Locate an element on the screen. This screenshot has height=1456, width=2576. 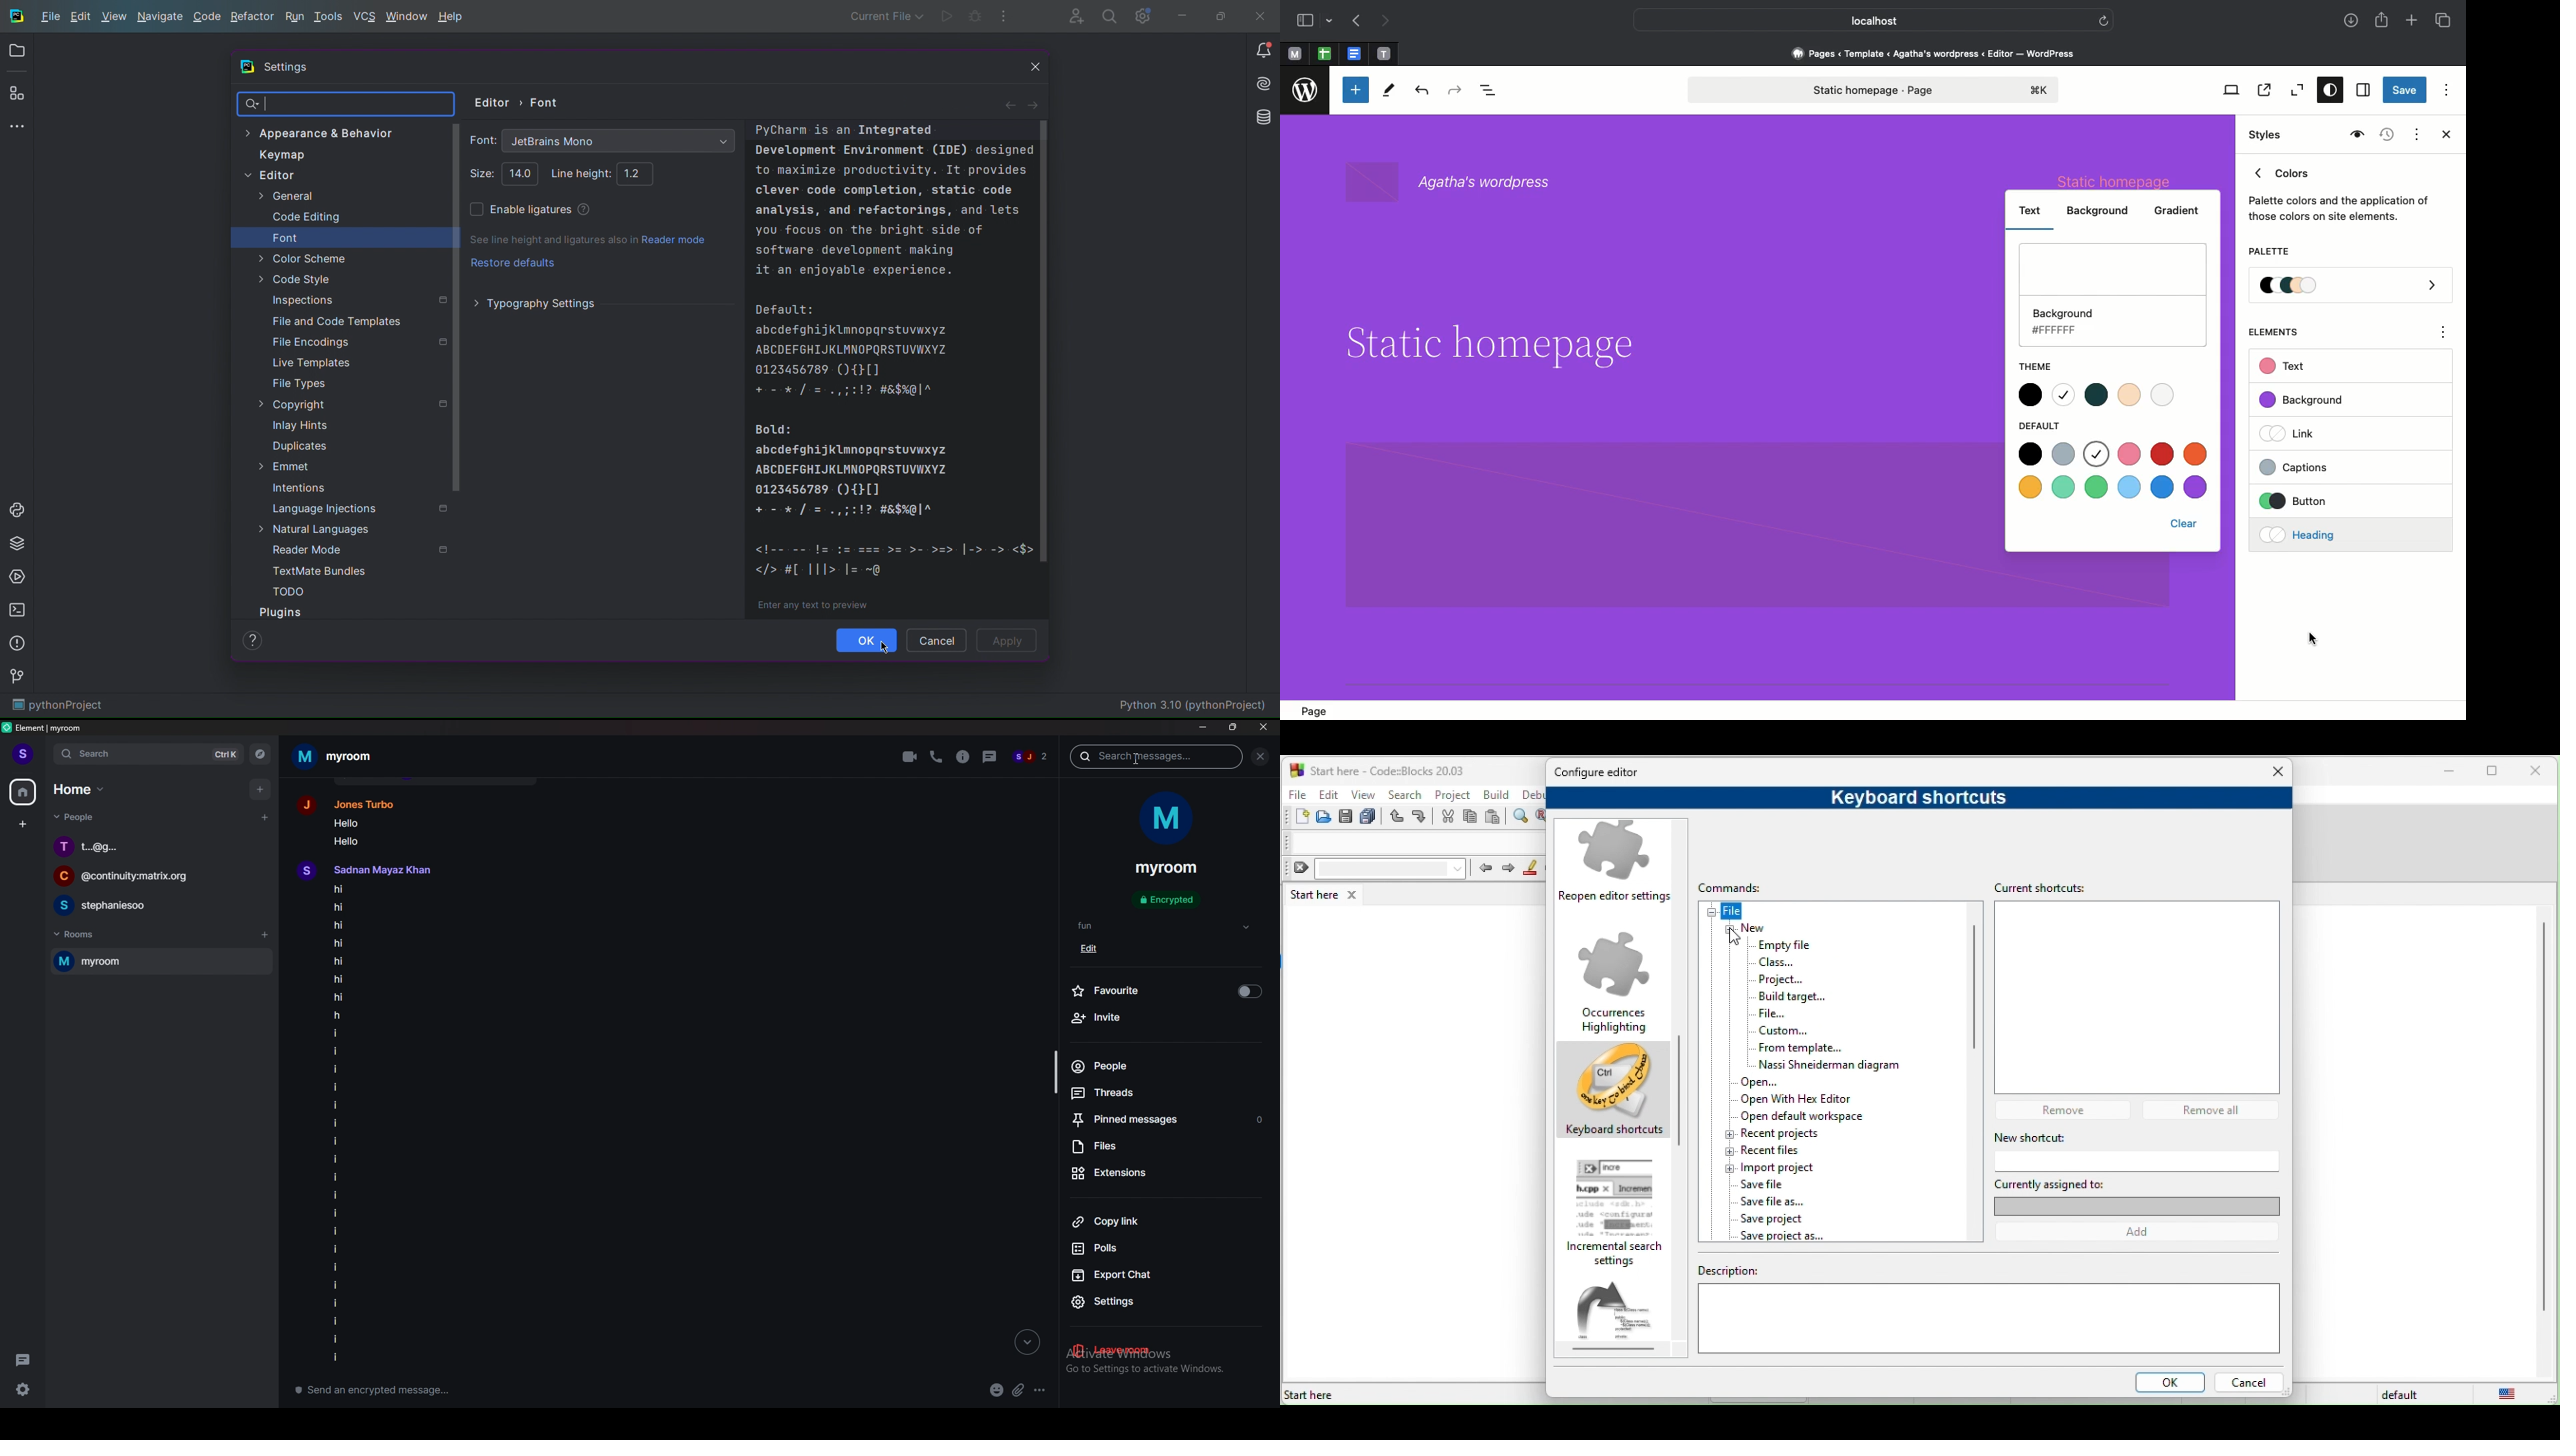
recent project is located at coordinates (1773, 1134).